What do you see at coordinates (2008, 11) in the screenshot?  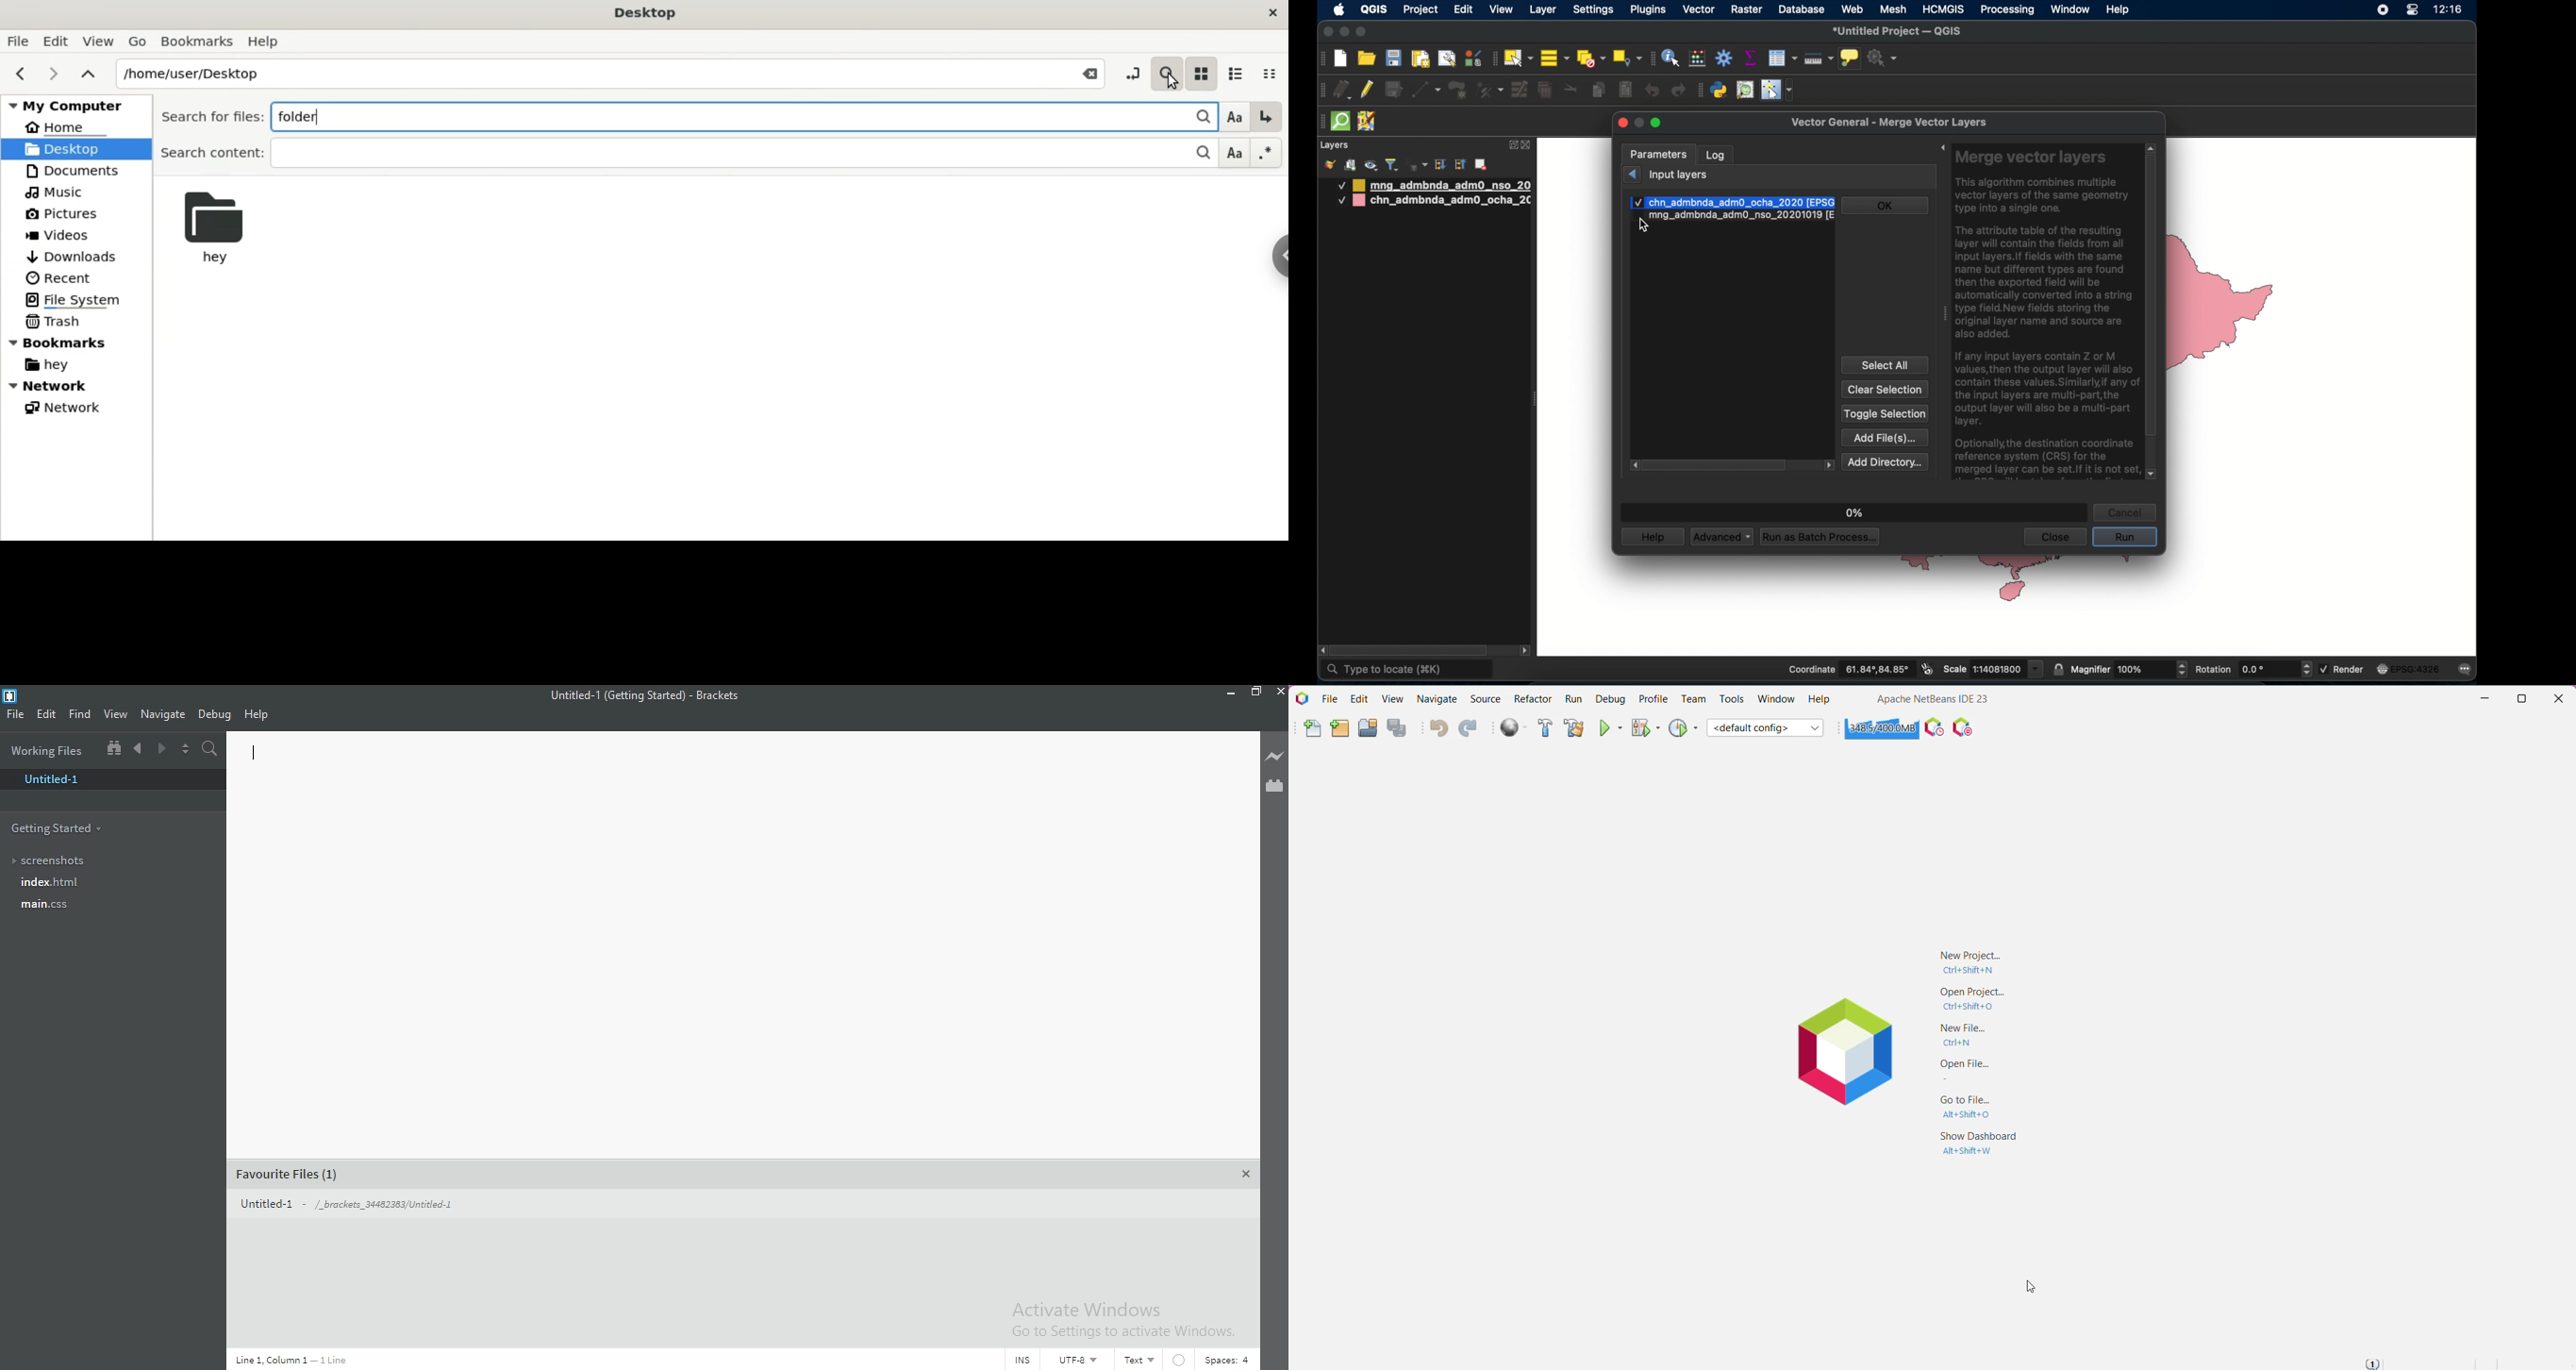 I see `processing` at bounding box center [2008, 11].